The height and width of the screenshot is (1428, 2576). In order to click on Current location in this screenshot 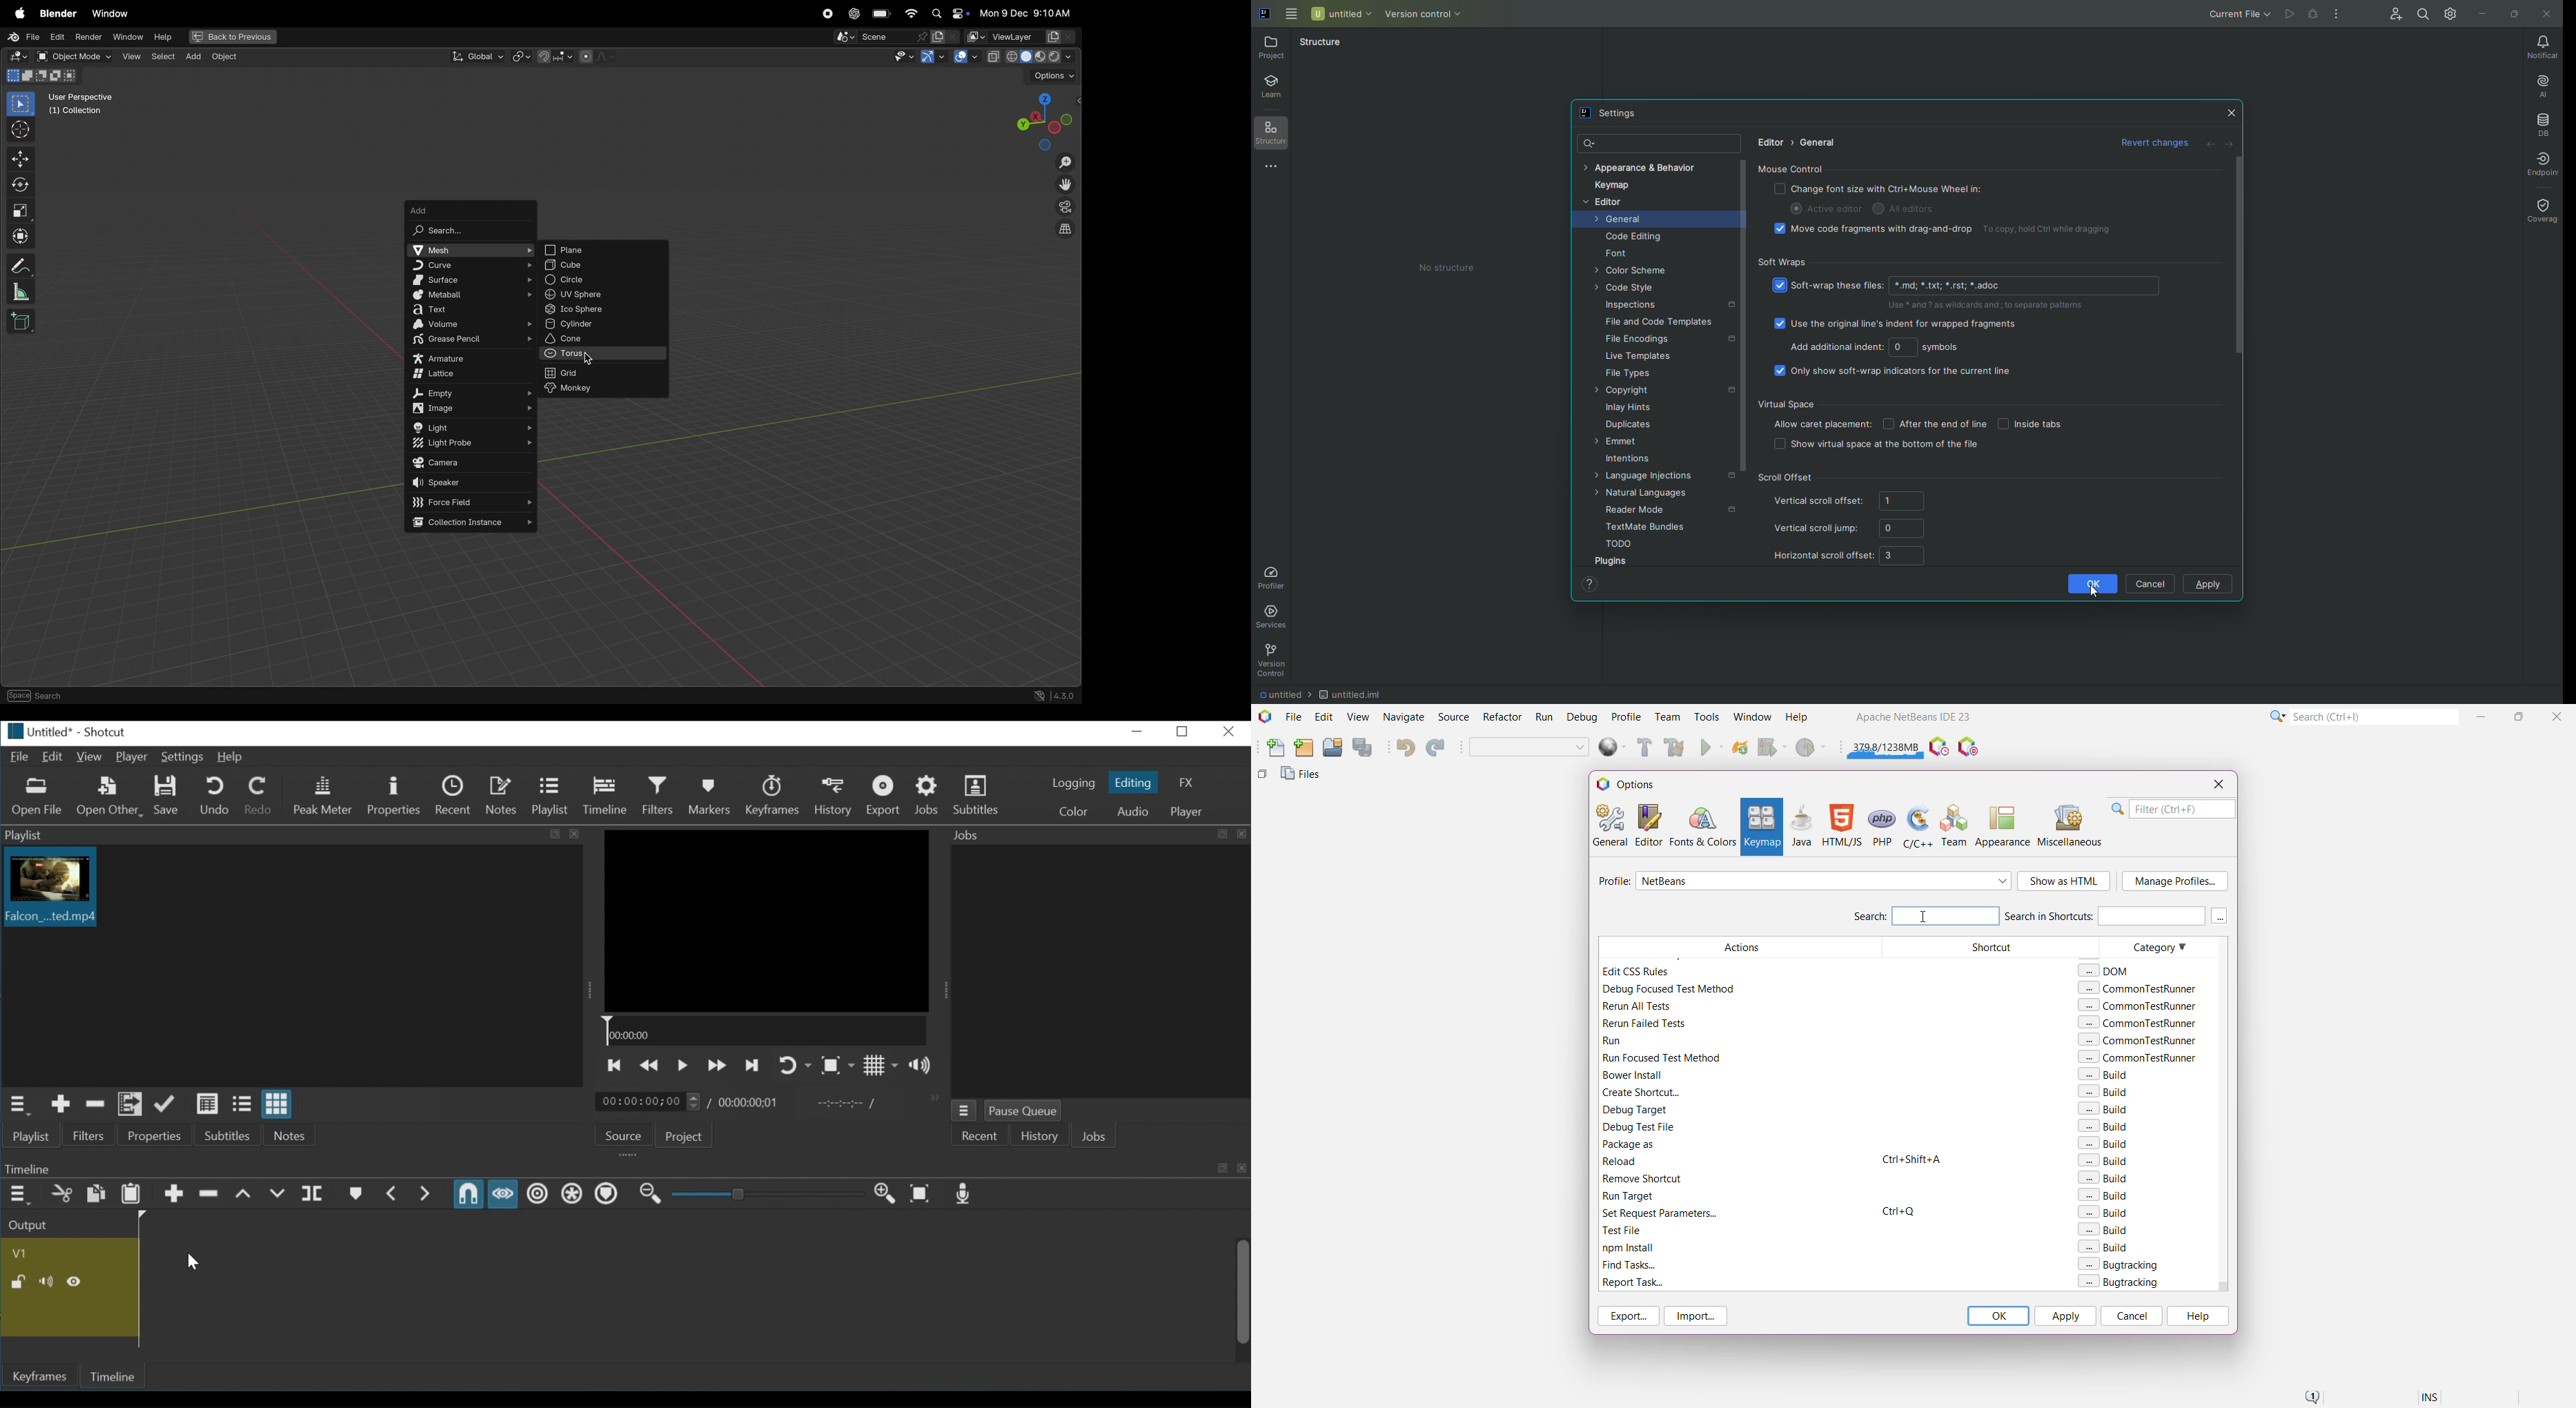, I will do `click(650, 1102)`.